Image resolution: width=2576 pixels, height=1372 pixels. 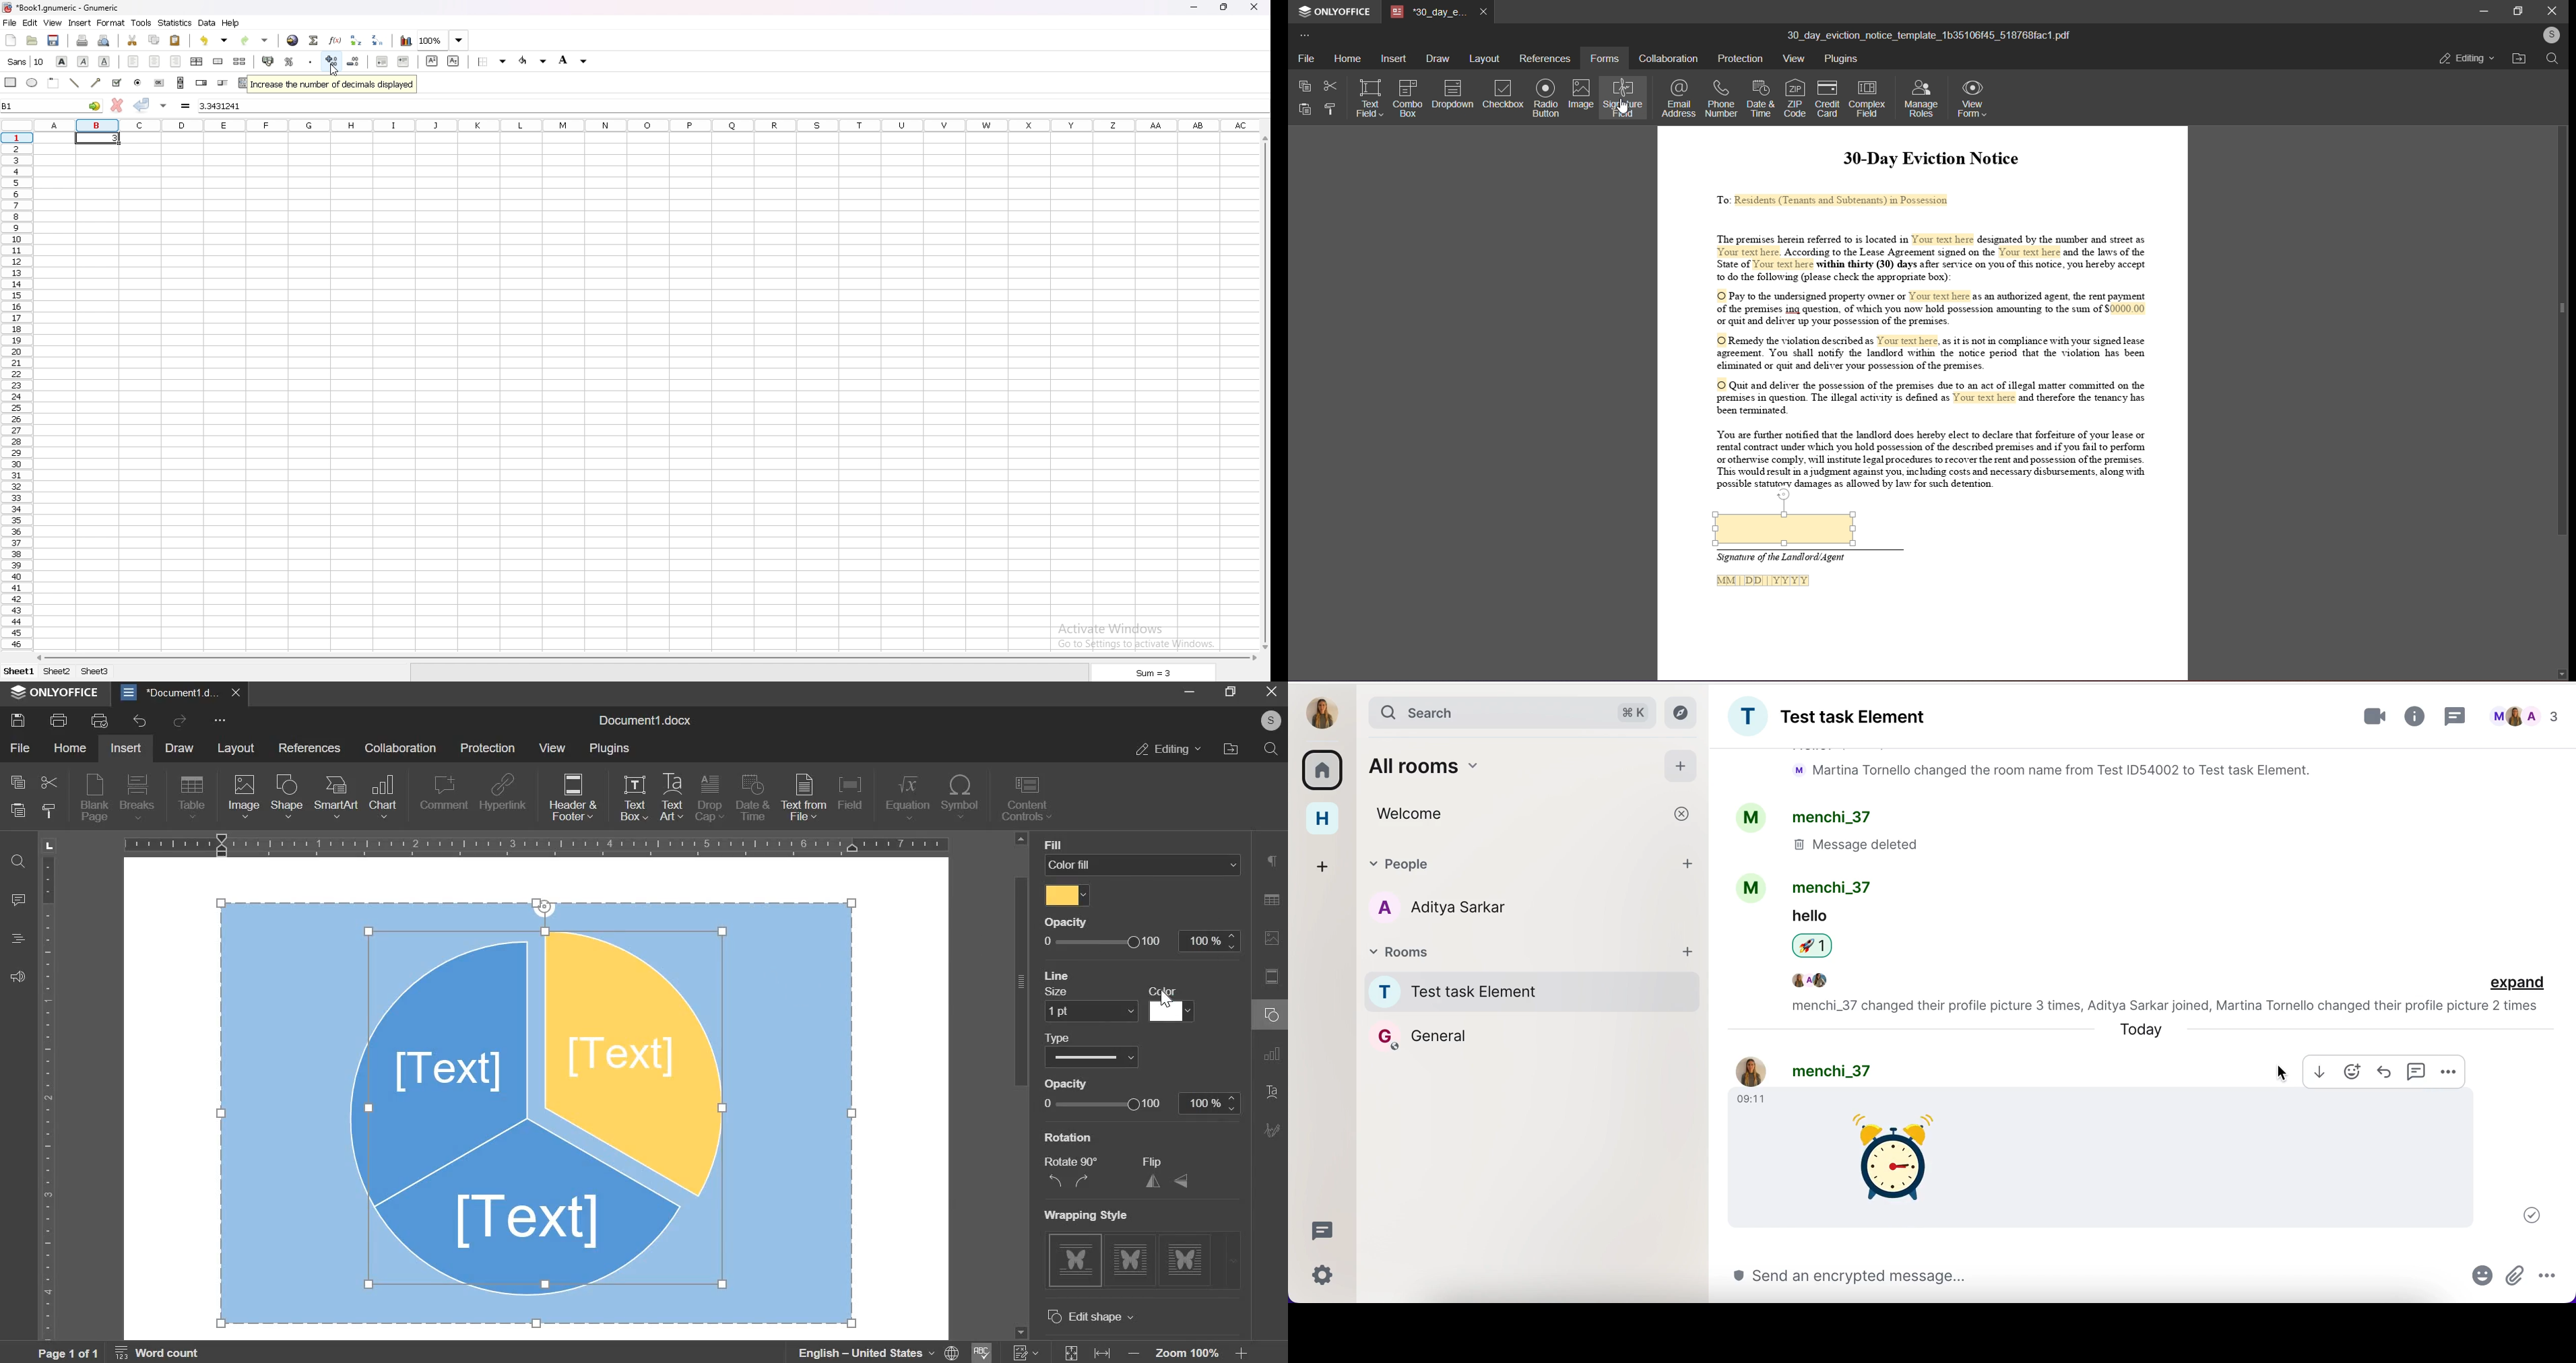 What do you see at coordinates (573, 798) in the screenshot?
I see `header & footer` at bounding box center [573, 798].